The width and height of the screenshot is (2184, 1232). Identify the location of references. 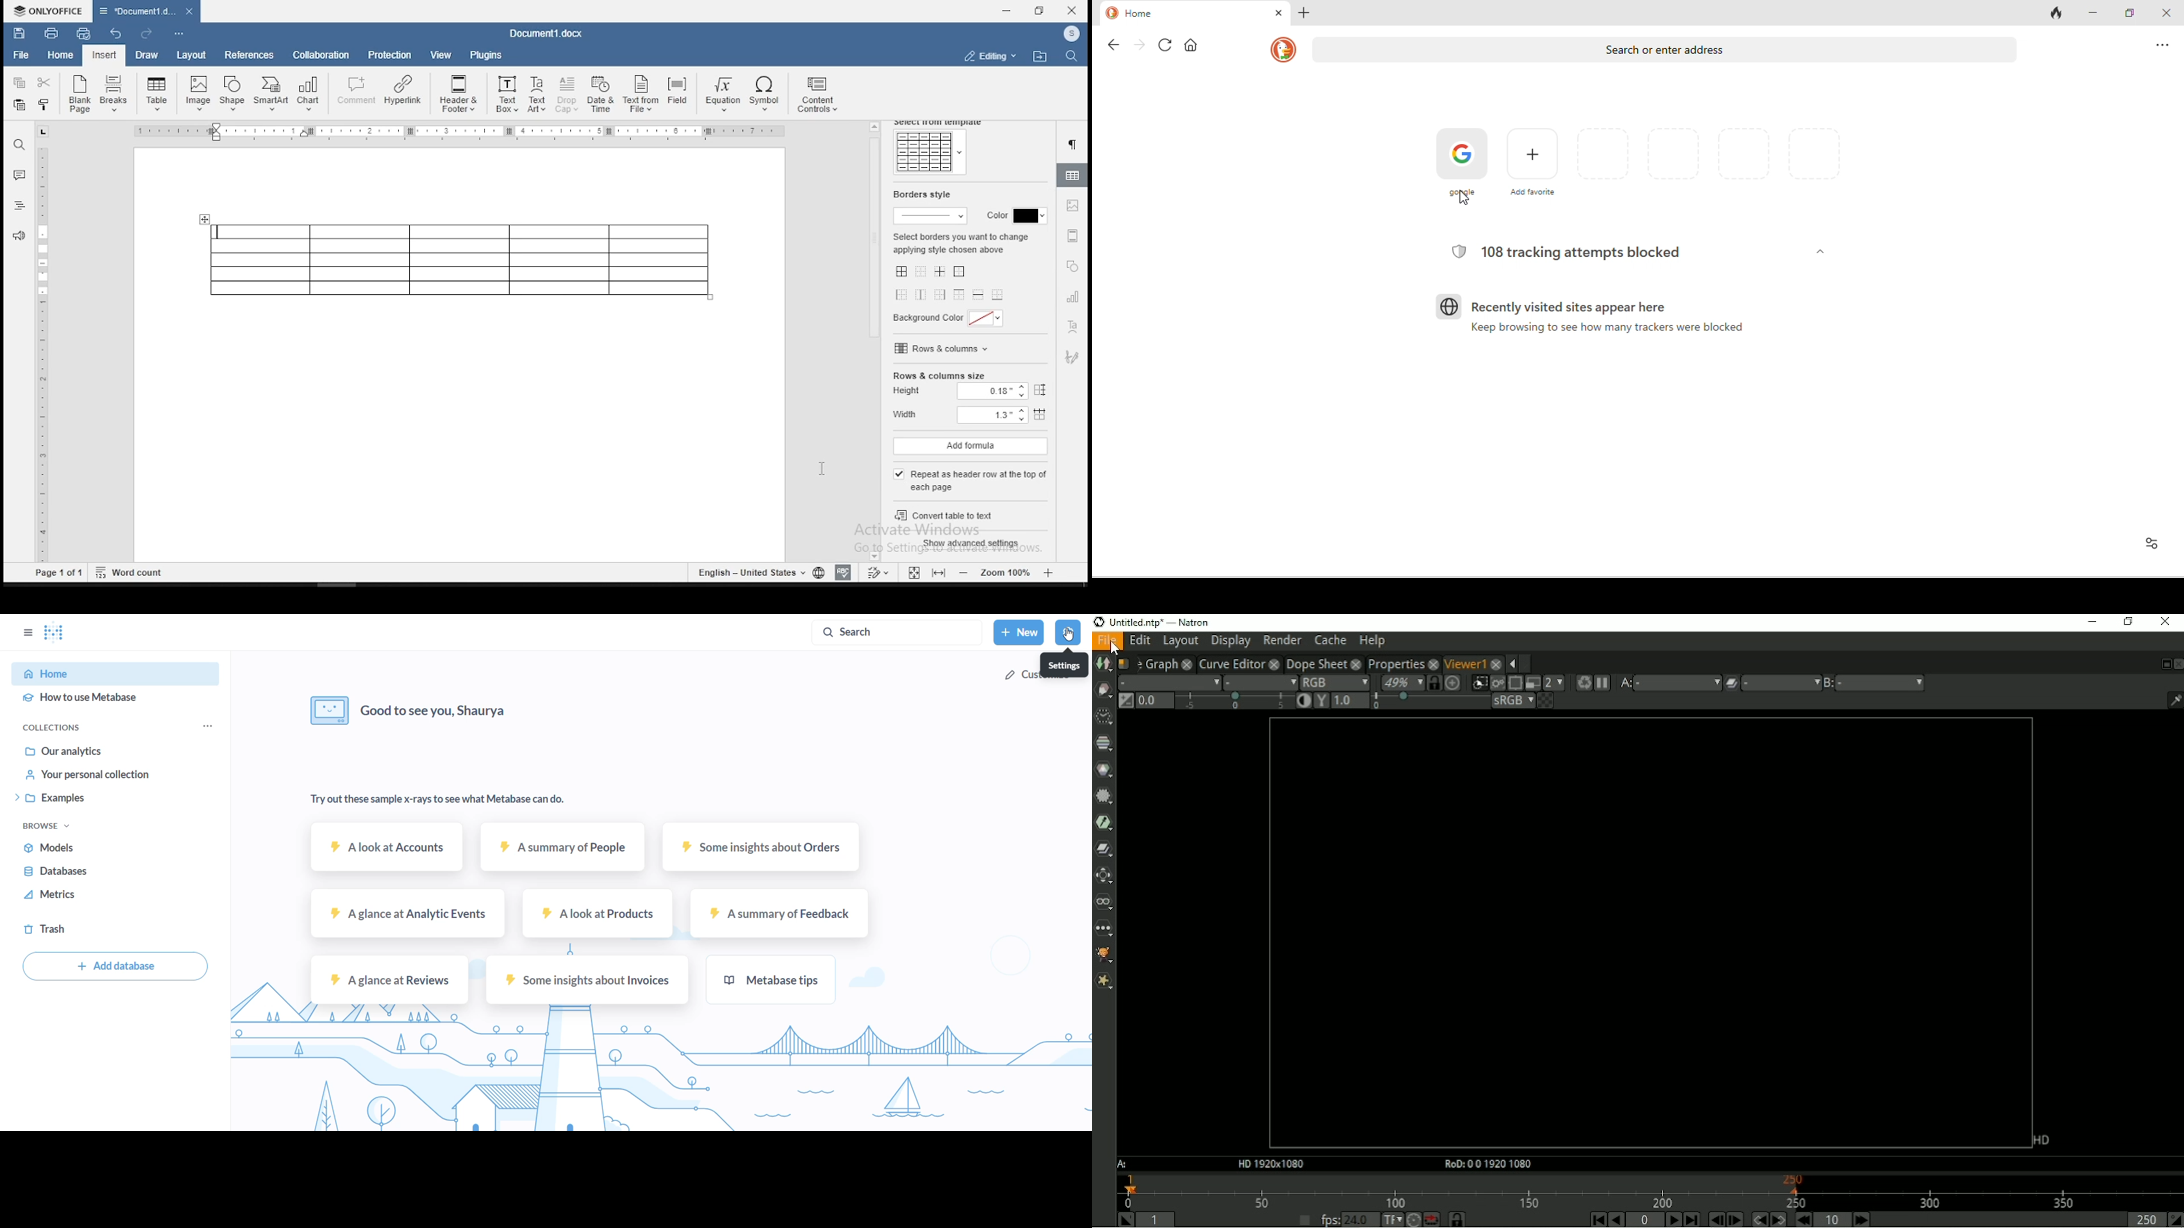
(248, 55).